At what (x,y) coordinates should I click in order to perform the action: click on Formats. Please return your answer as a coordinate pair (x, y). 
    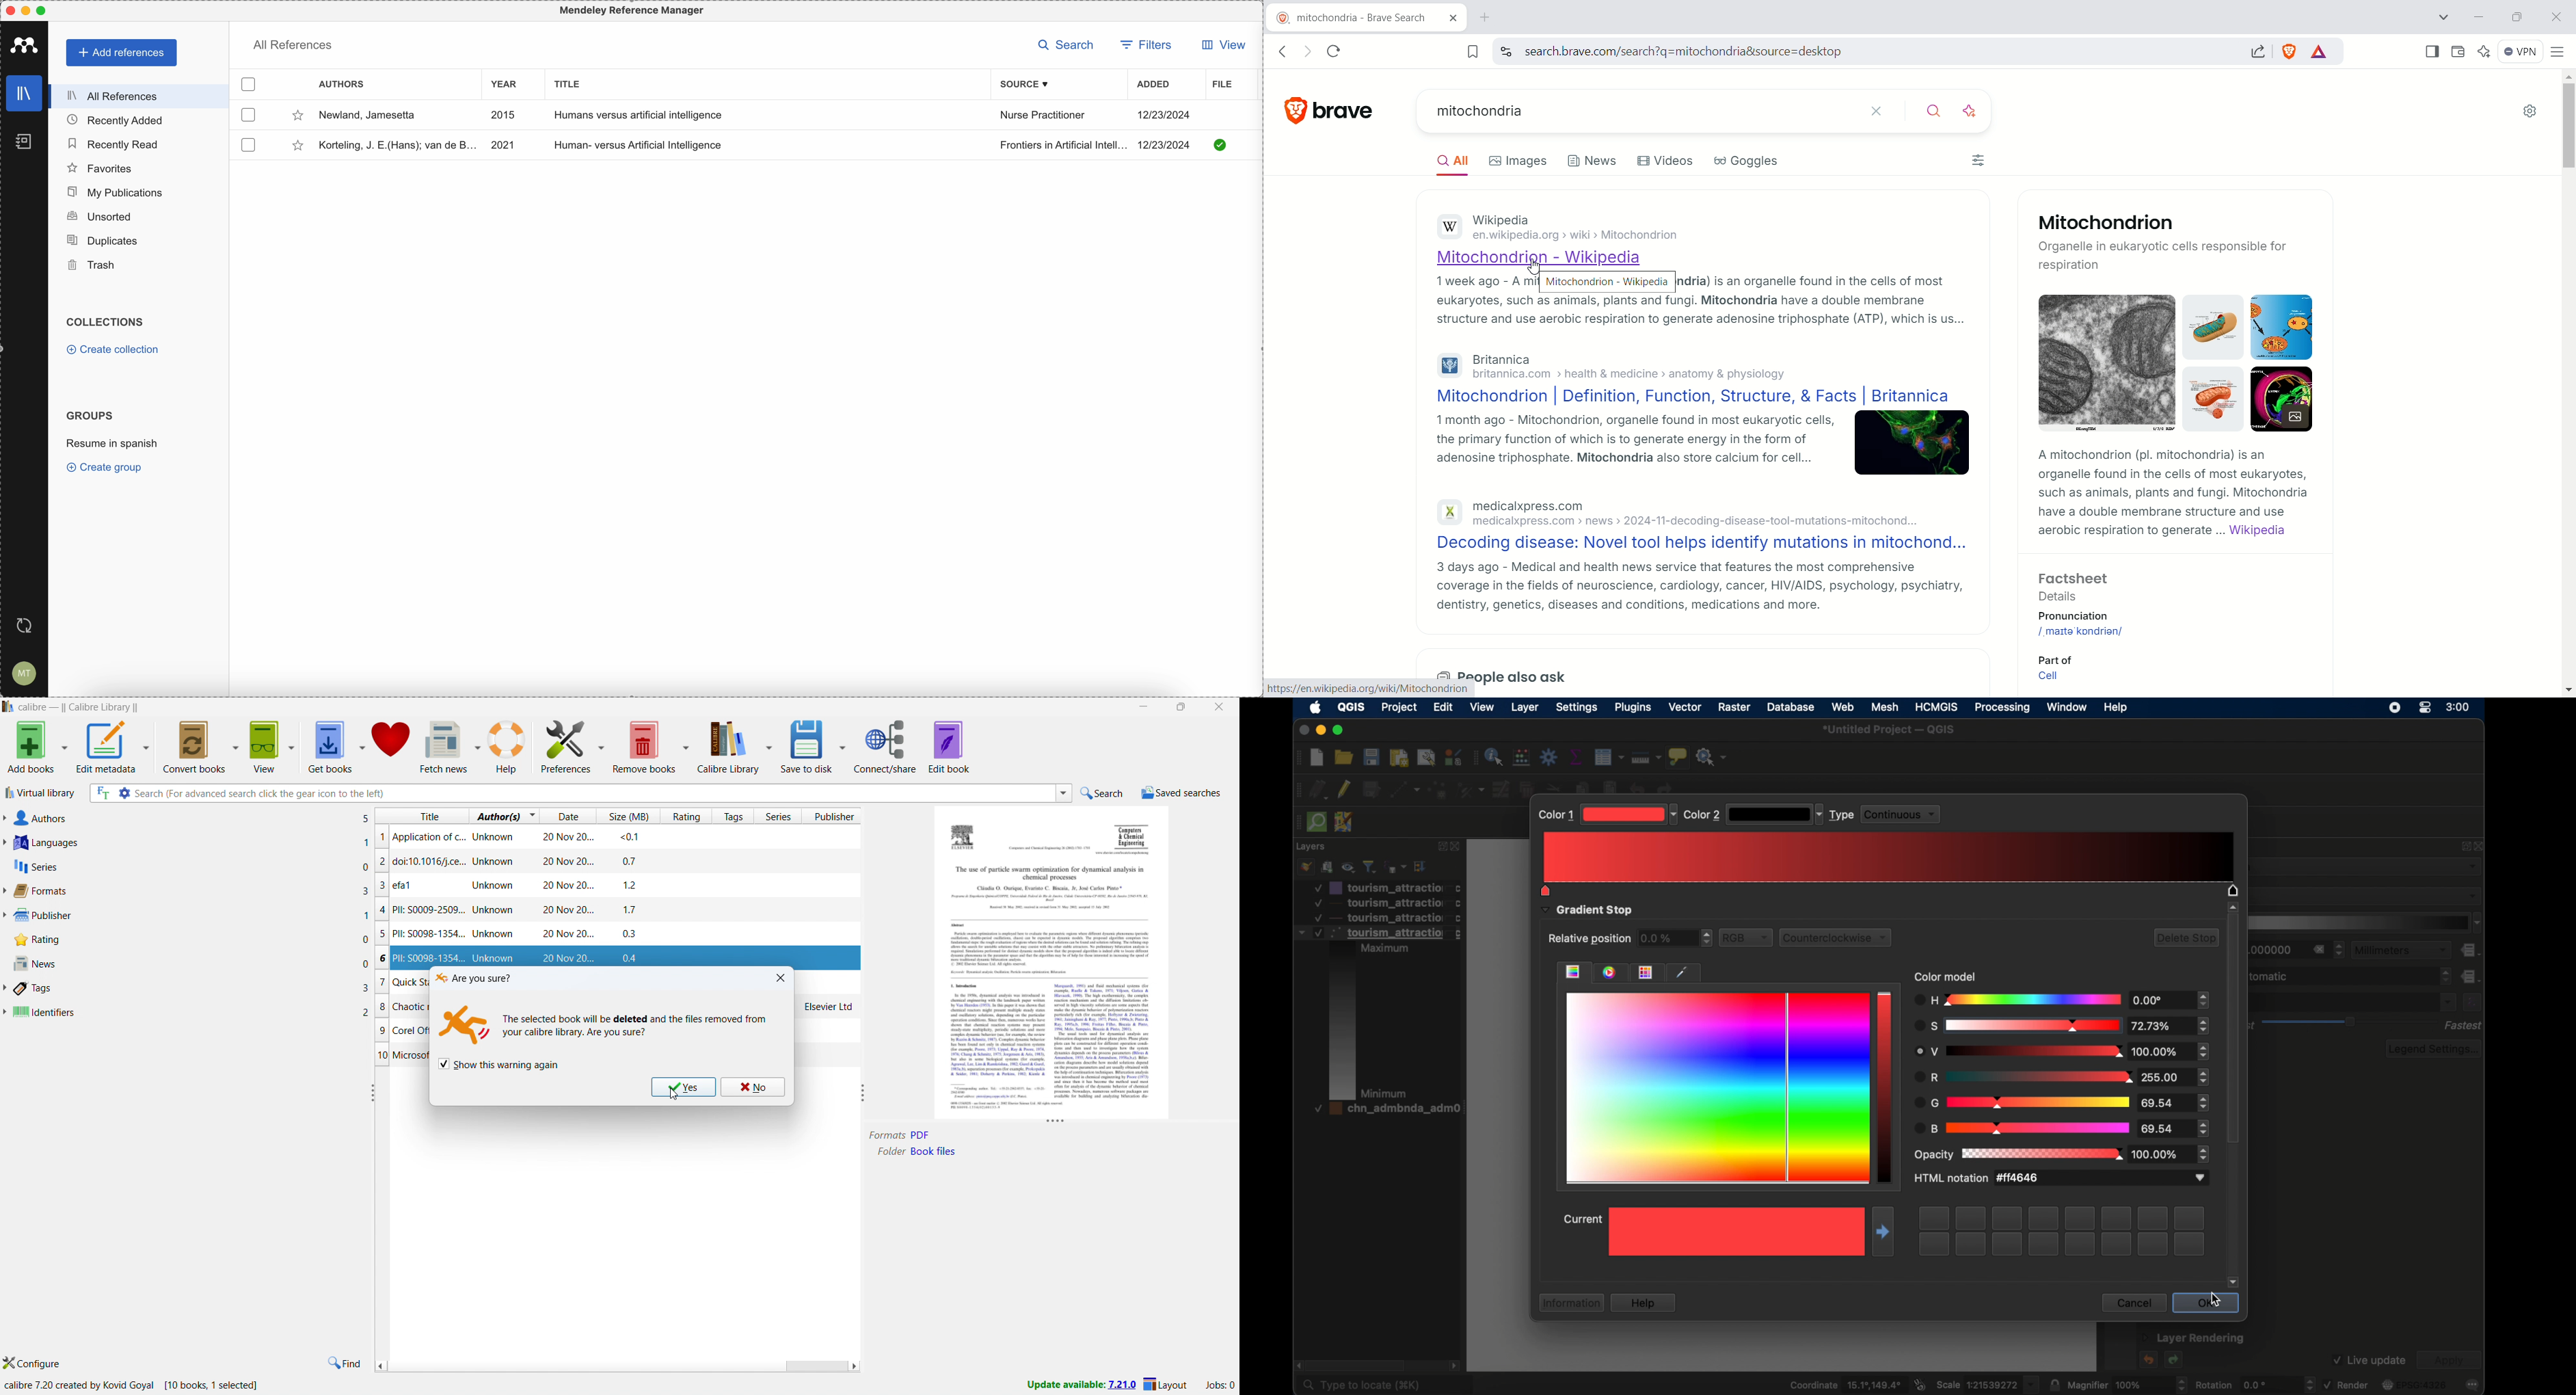
    Looking at the image, I should click on (887, 1135).